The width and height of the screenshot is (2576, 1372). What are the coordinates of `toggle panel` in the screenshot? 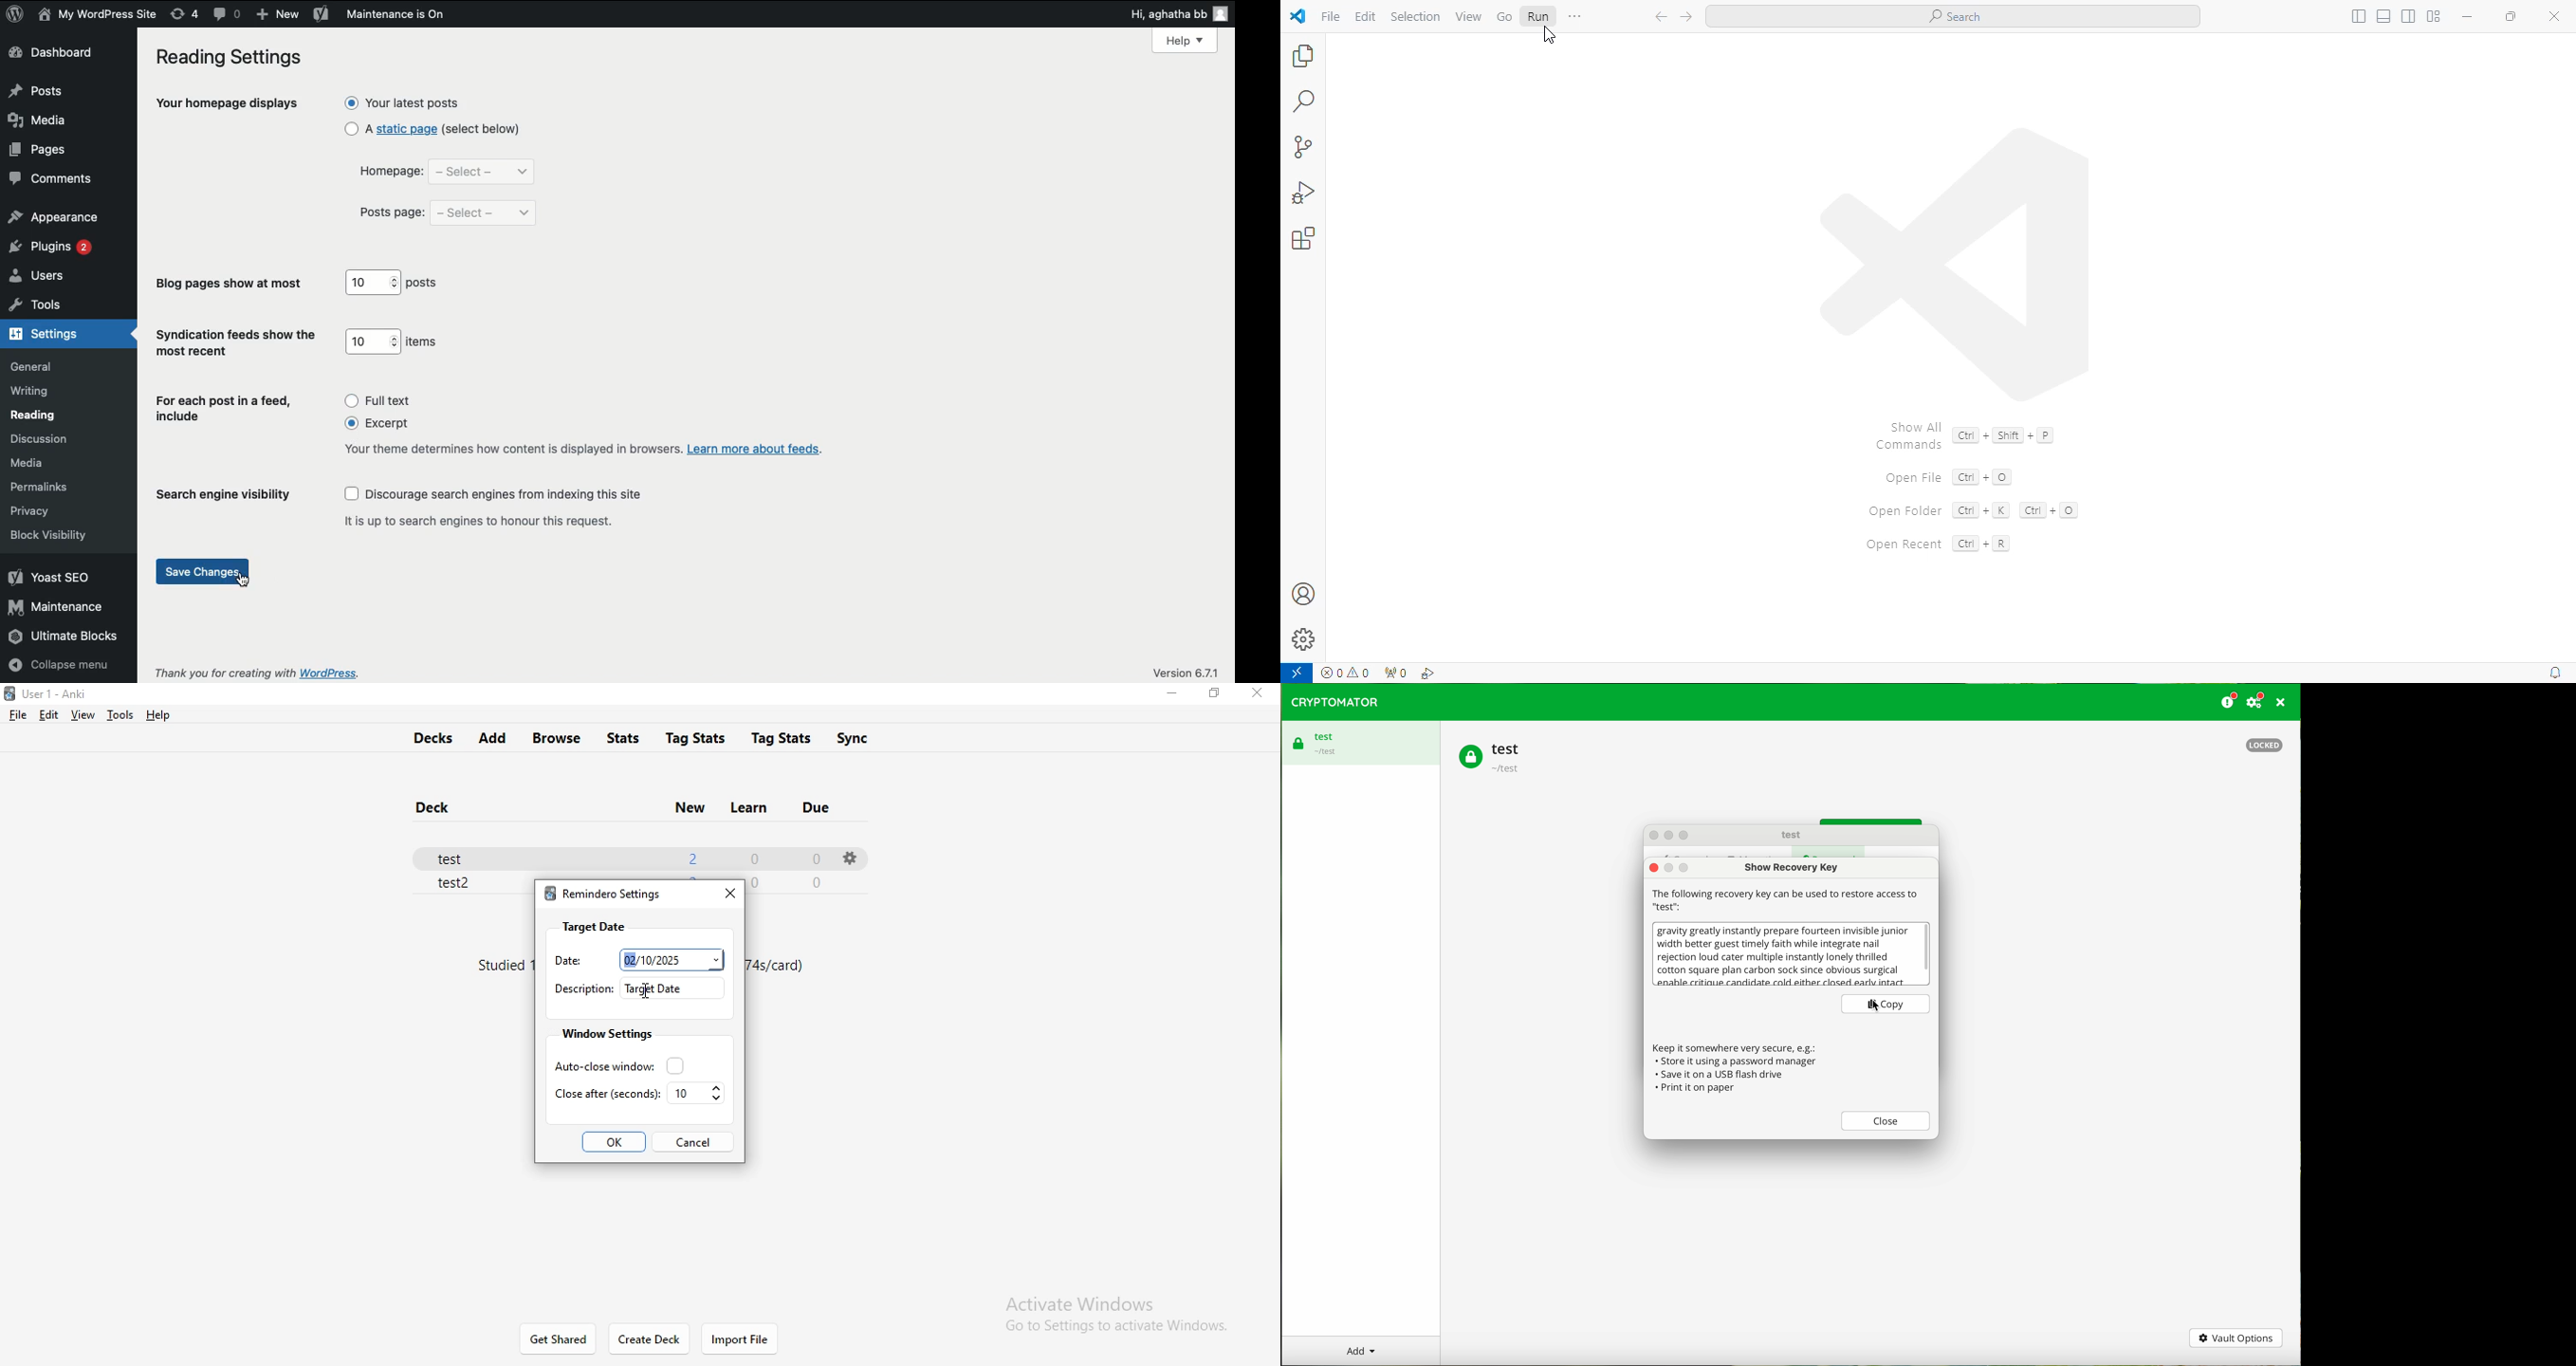 It's located at (2384, 16).